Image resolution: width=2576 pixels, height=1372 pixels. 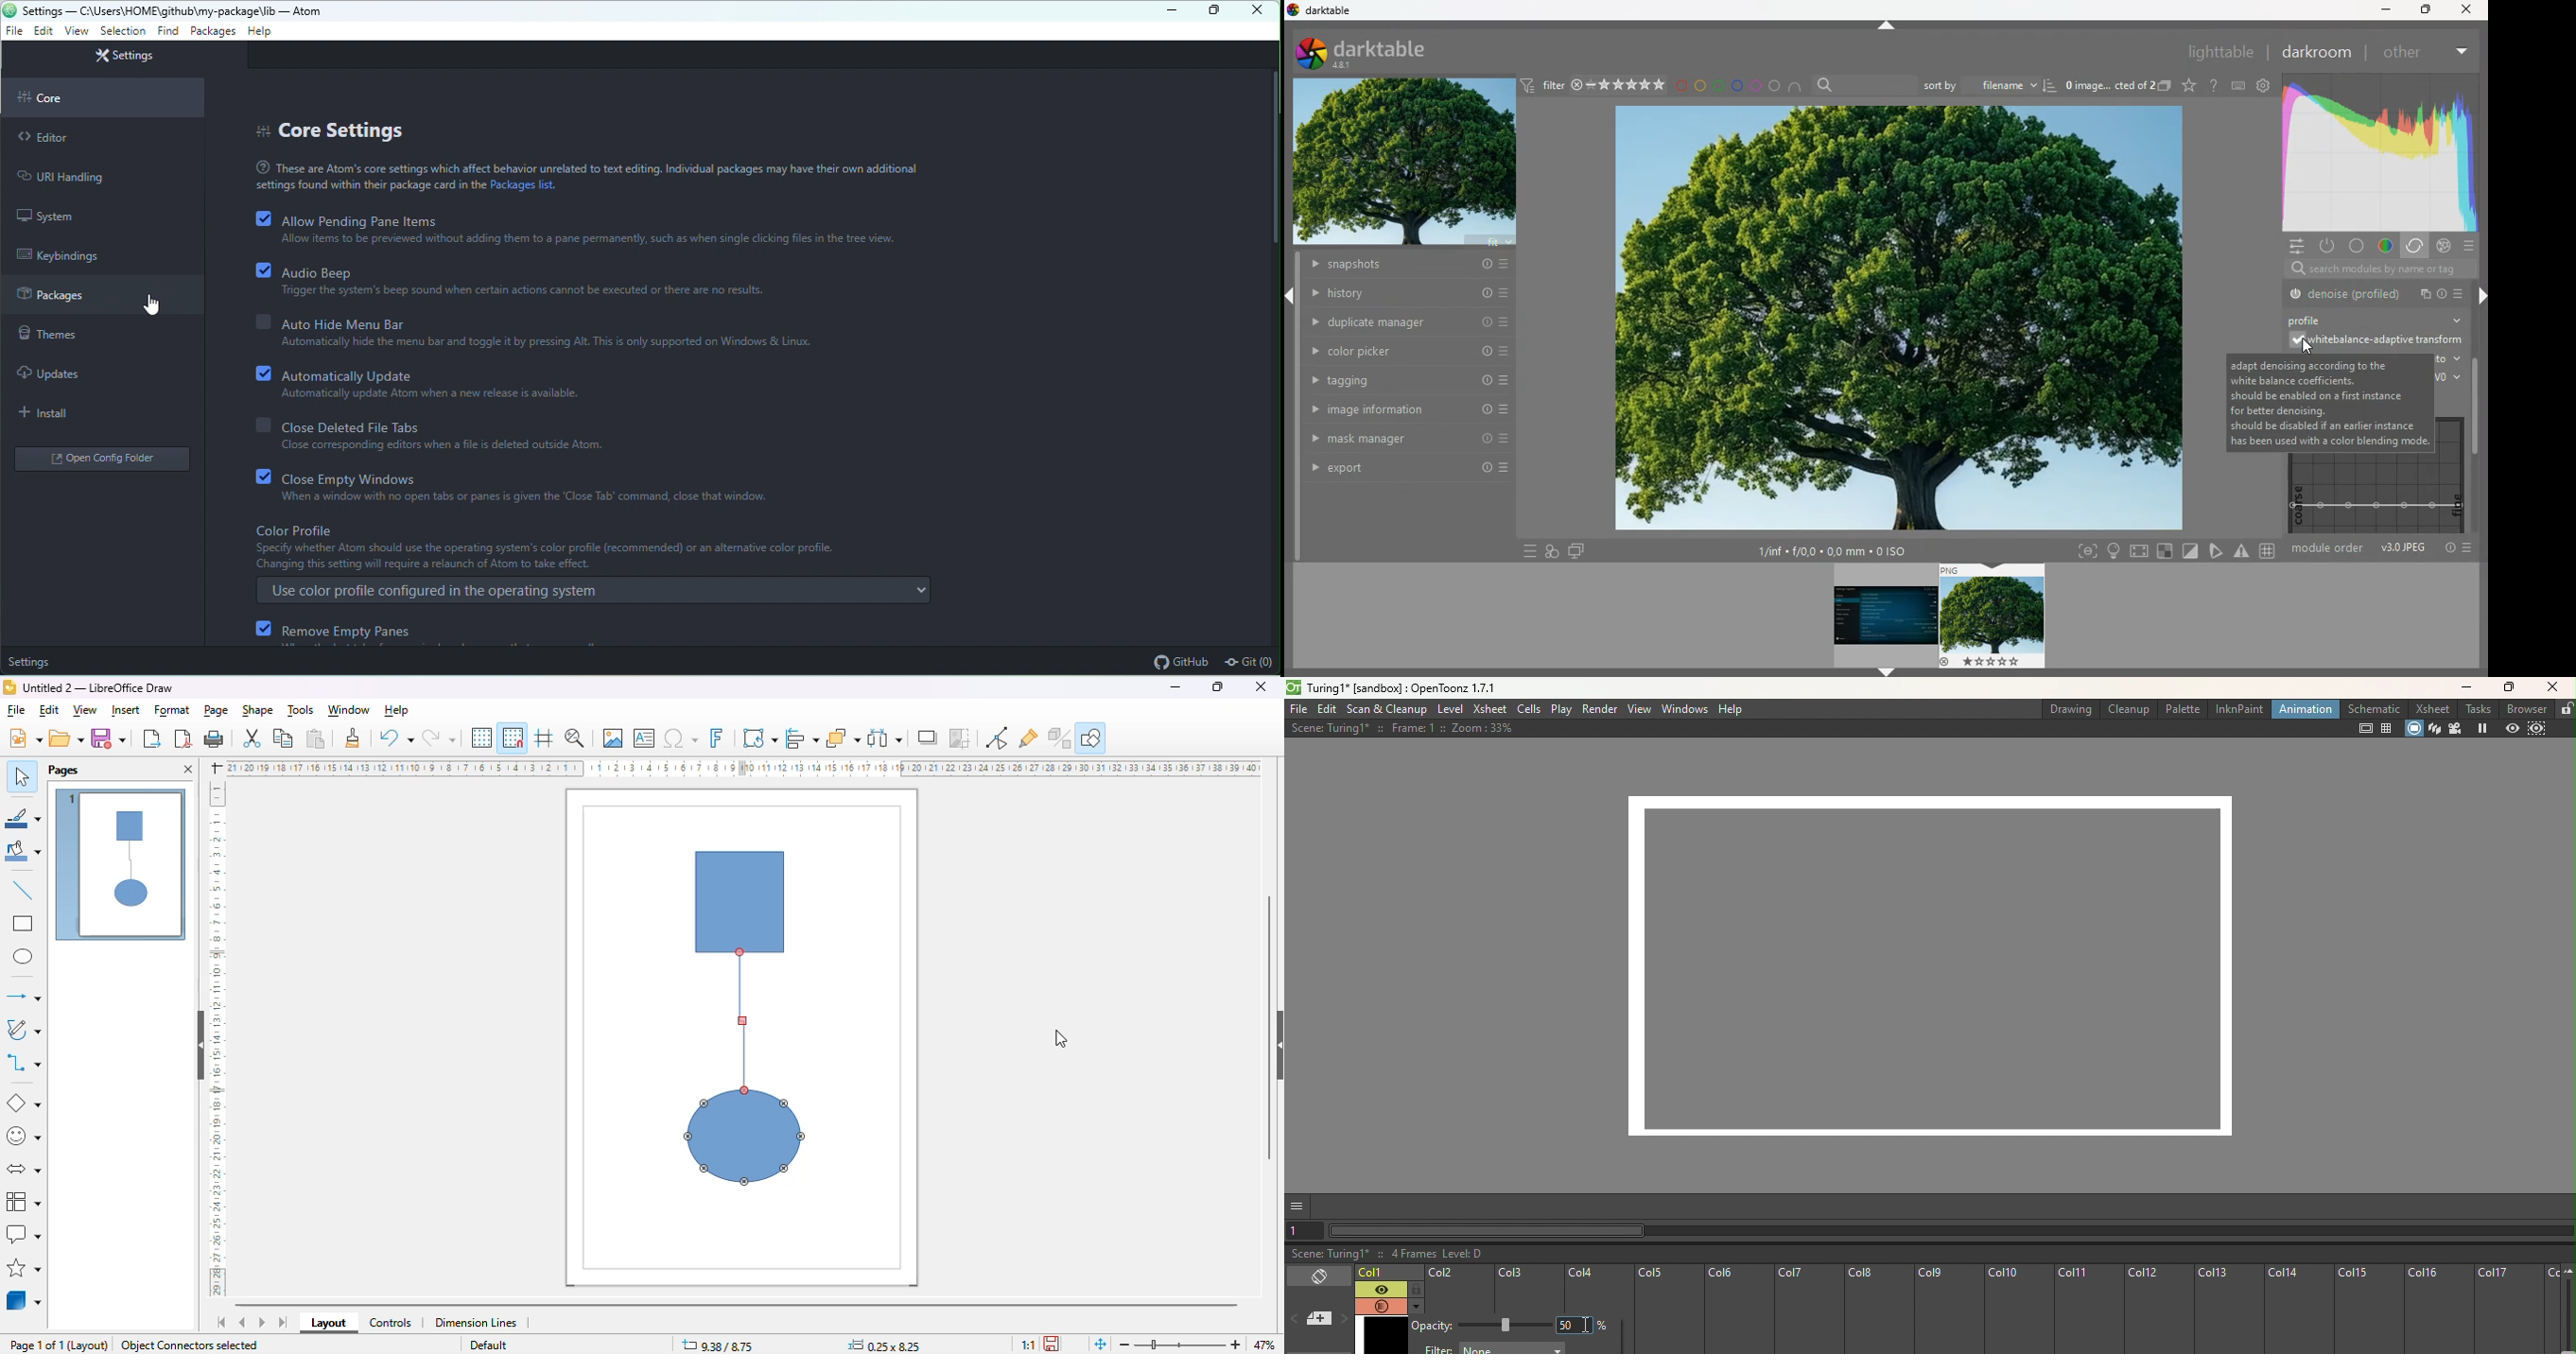 What do you see at coordinates (43, 30) in the screenshot?
I see `edit` at bounding box center [43, 30].